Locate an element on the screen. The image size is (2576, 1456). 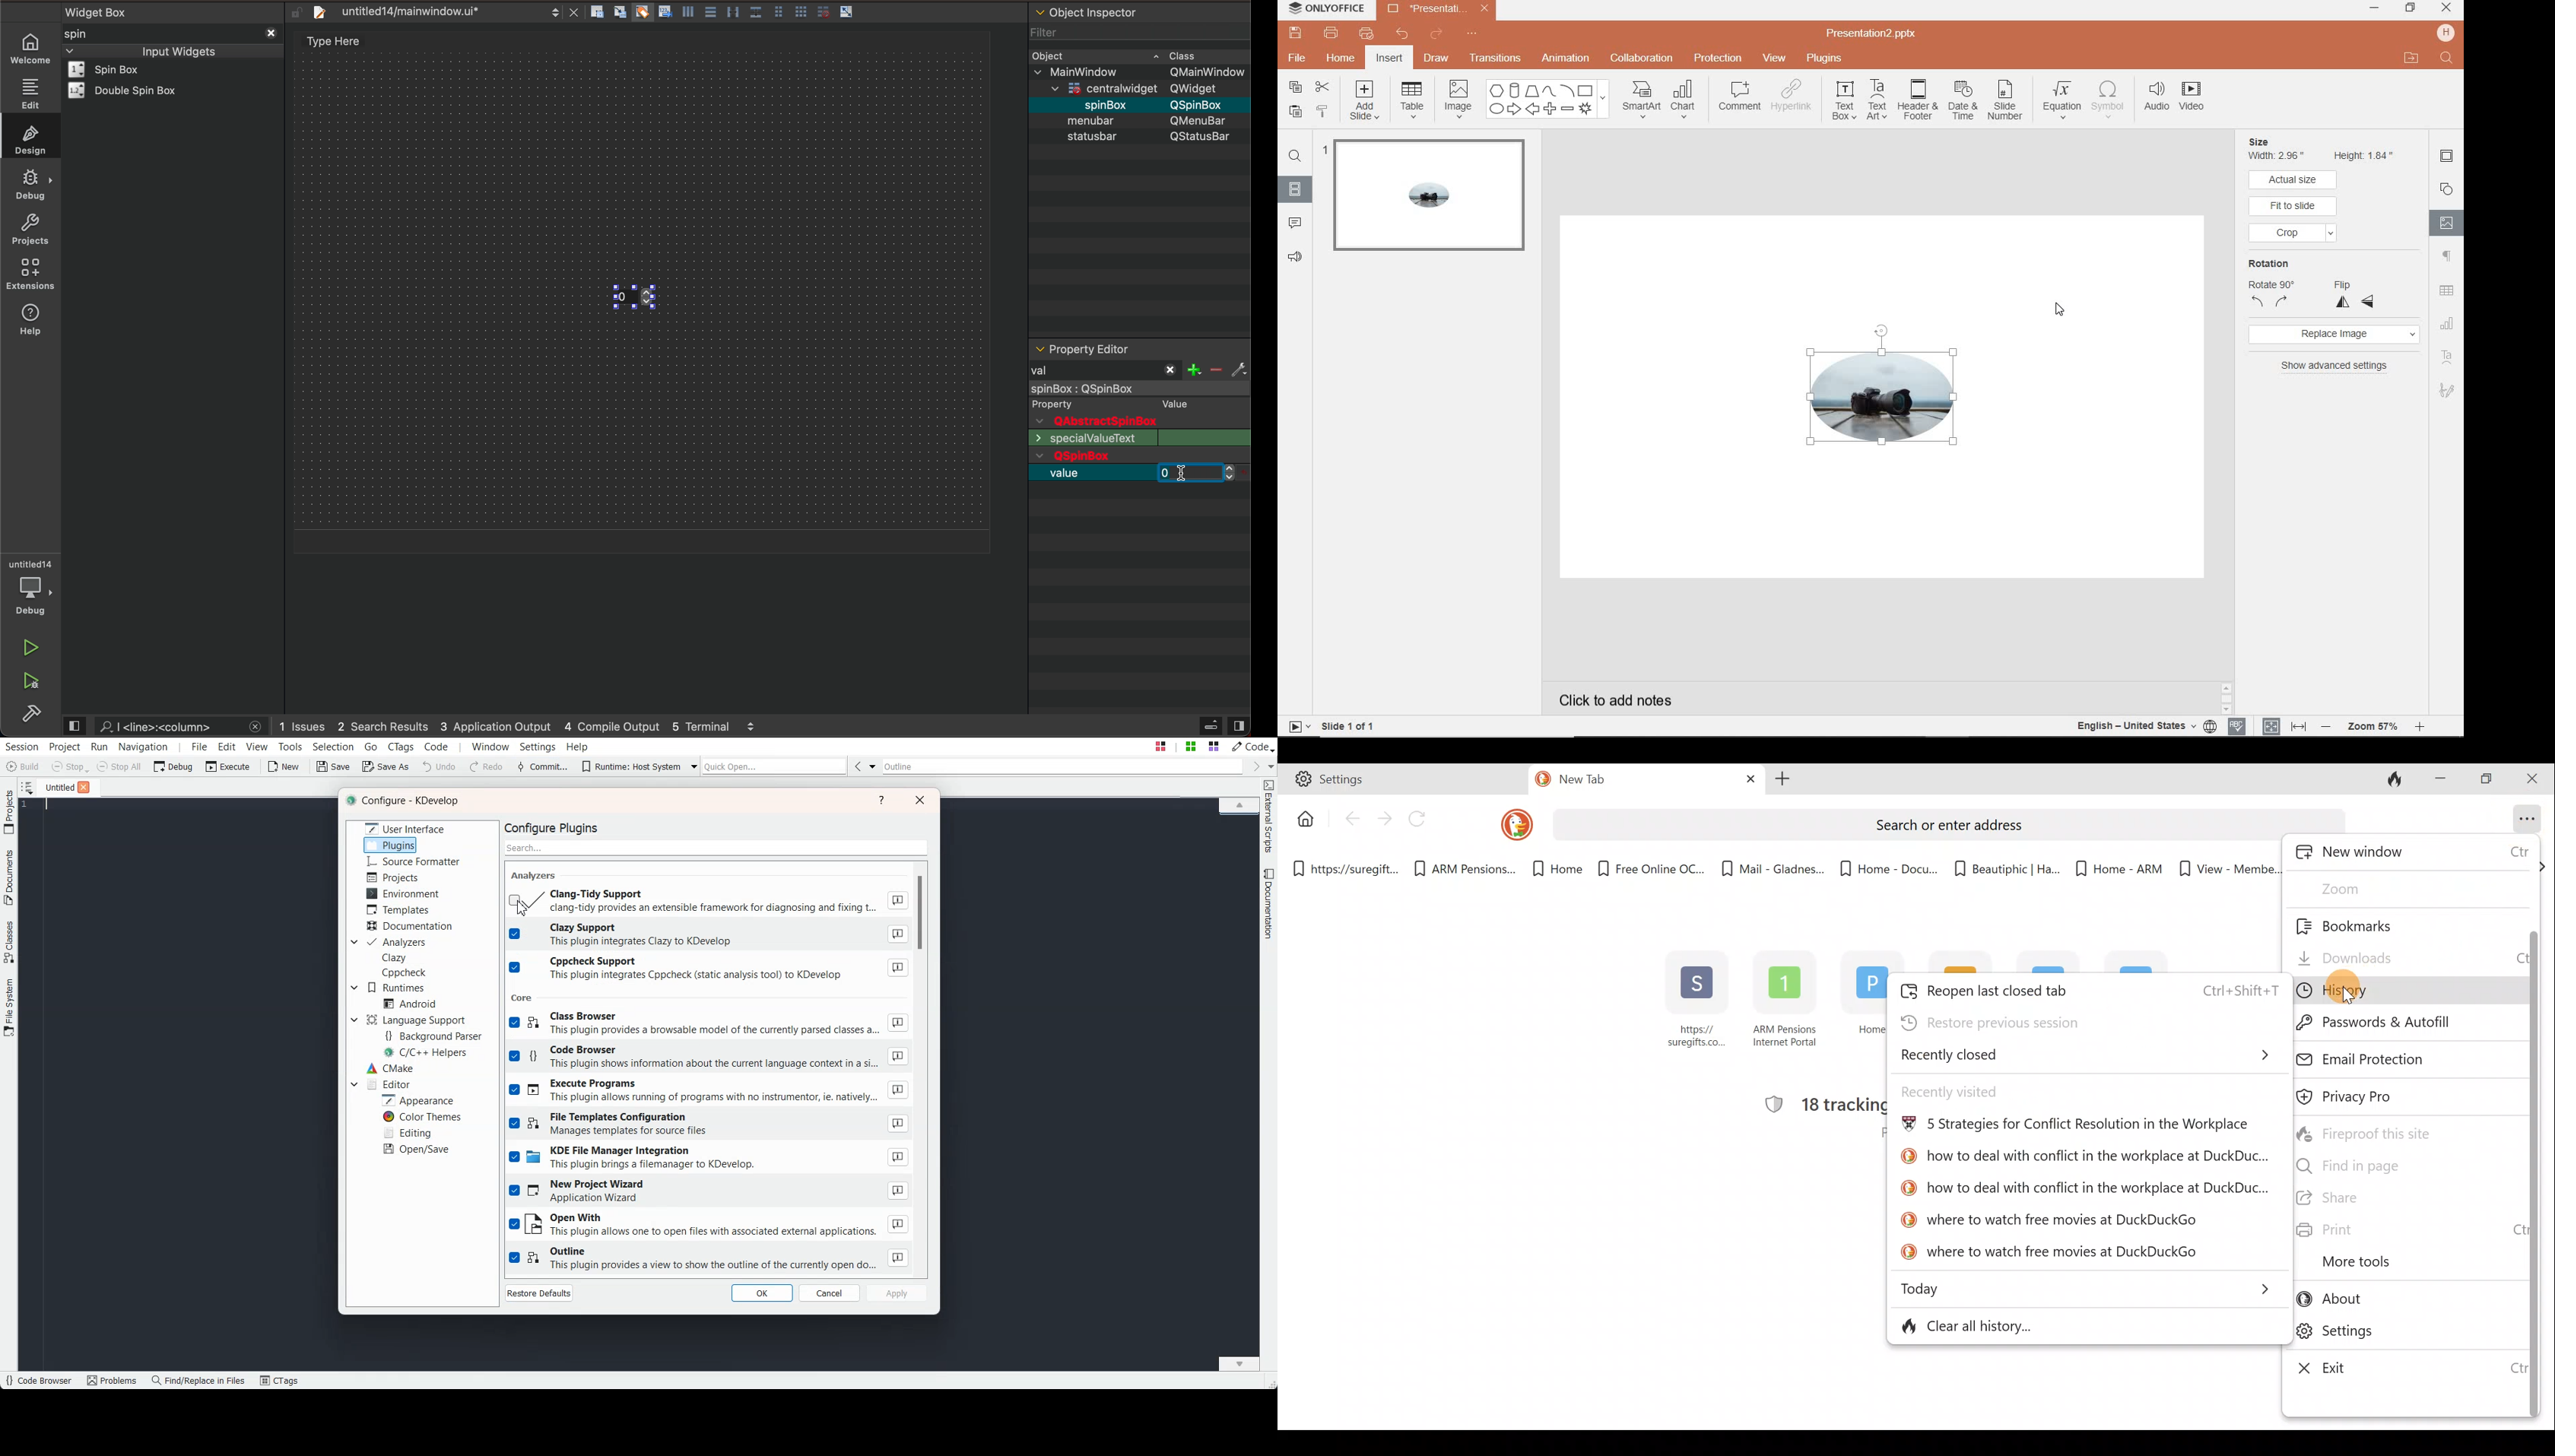
protection is located at coordinates (1718, 59).